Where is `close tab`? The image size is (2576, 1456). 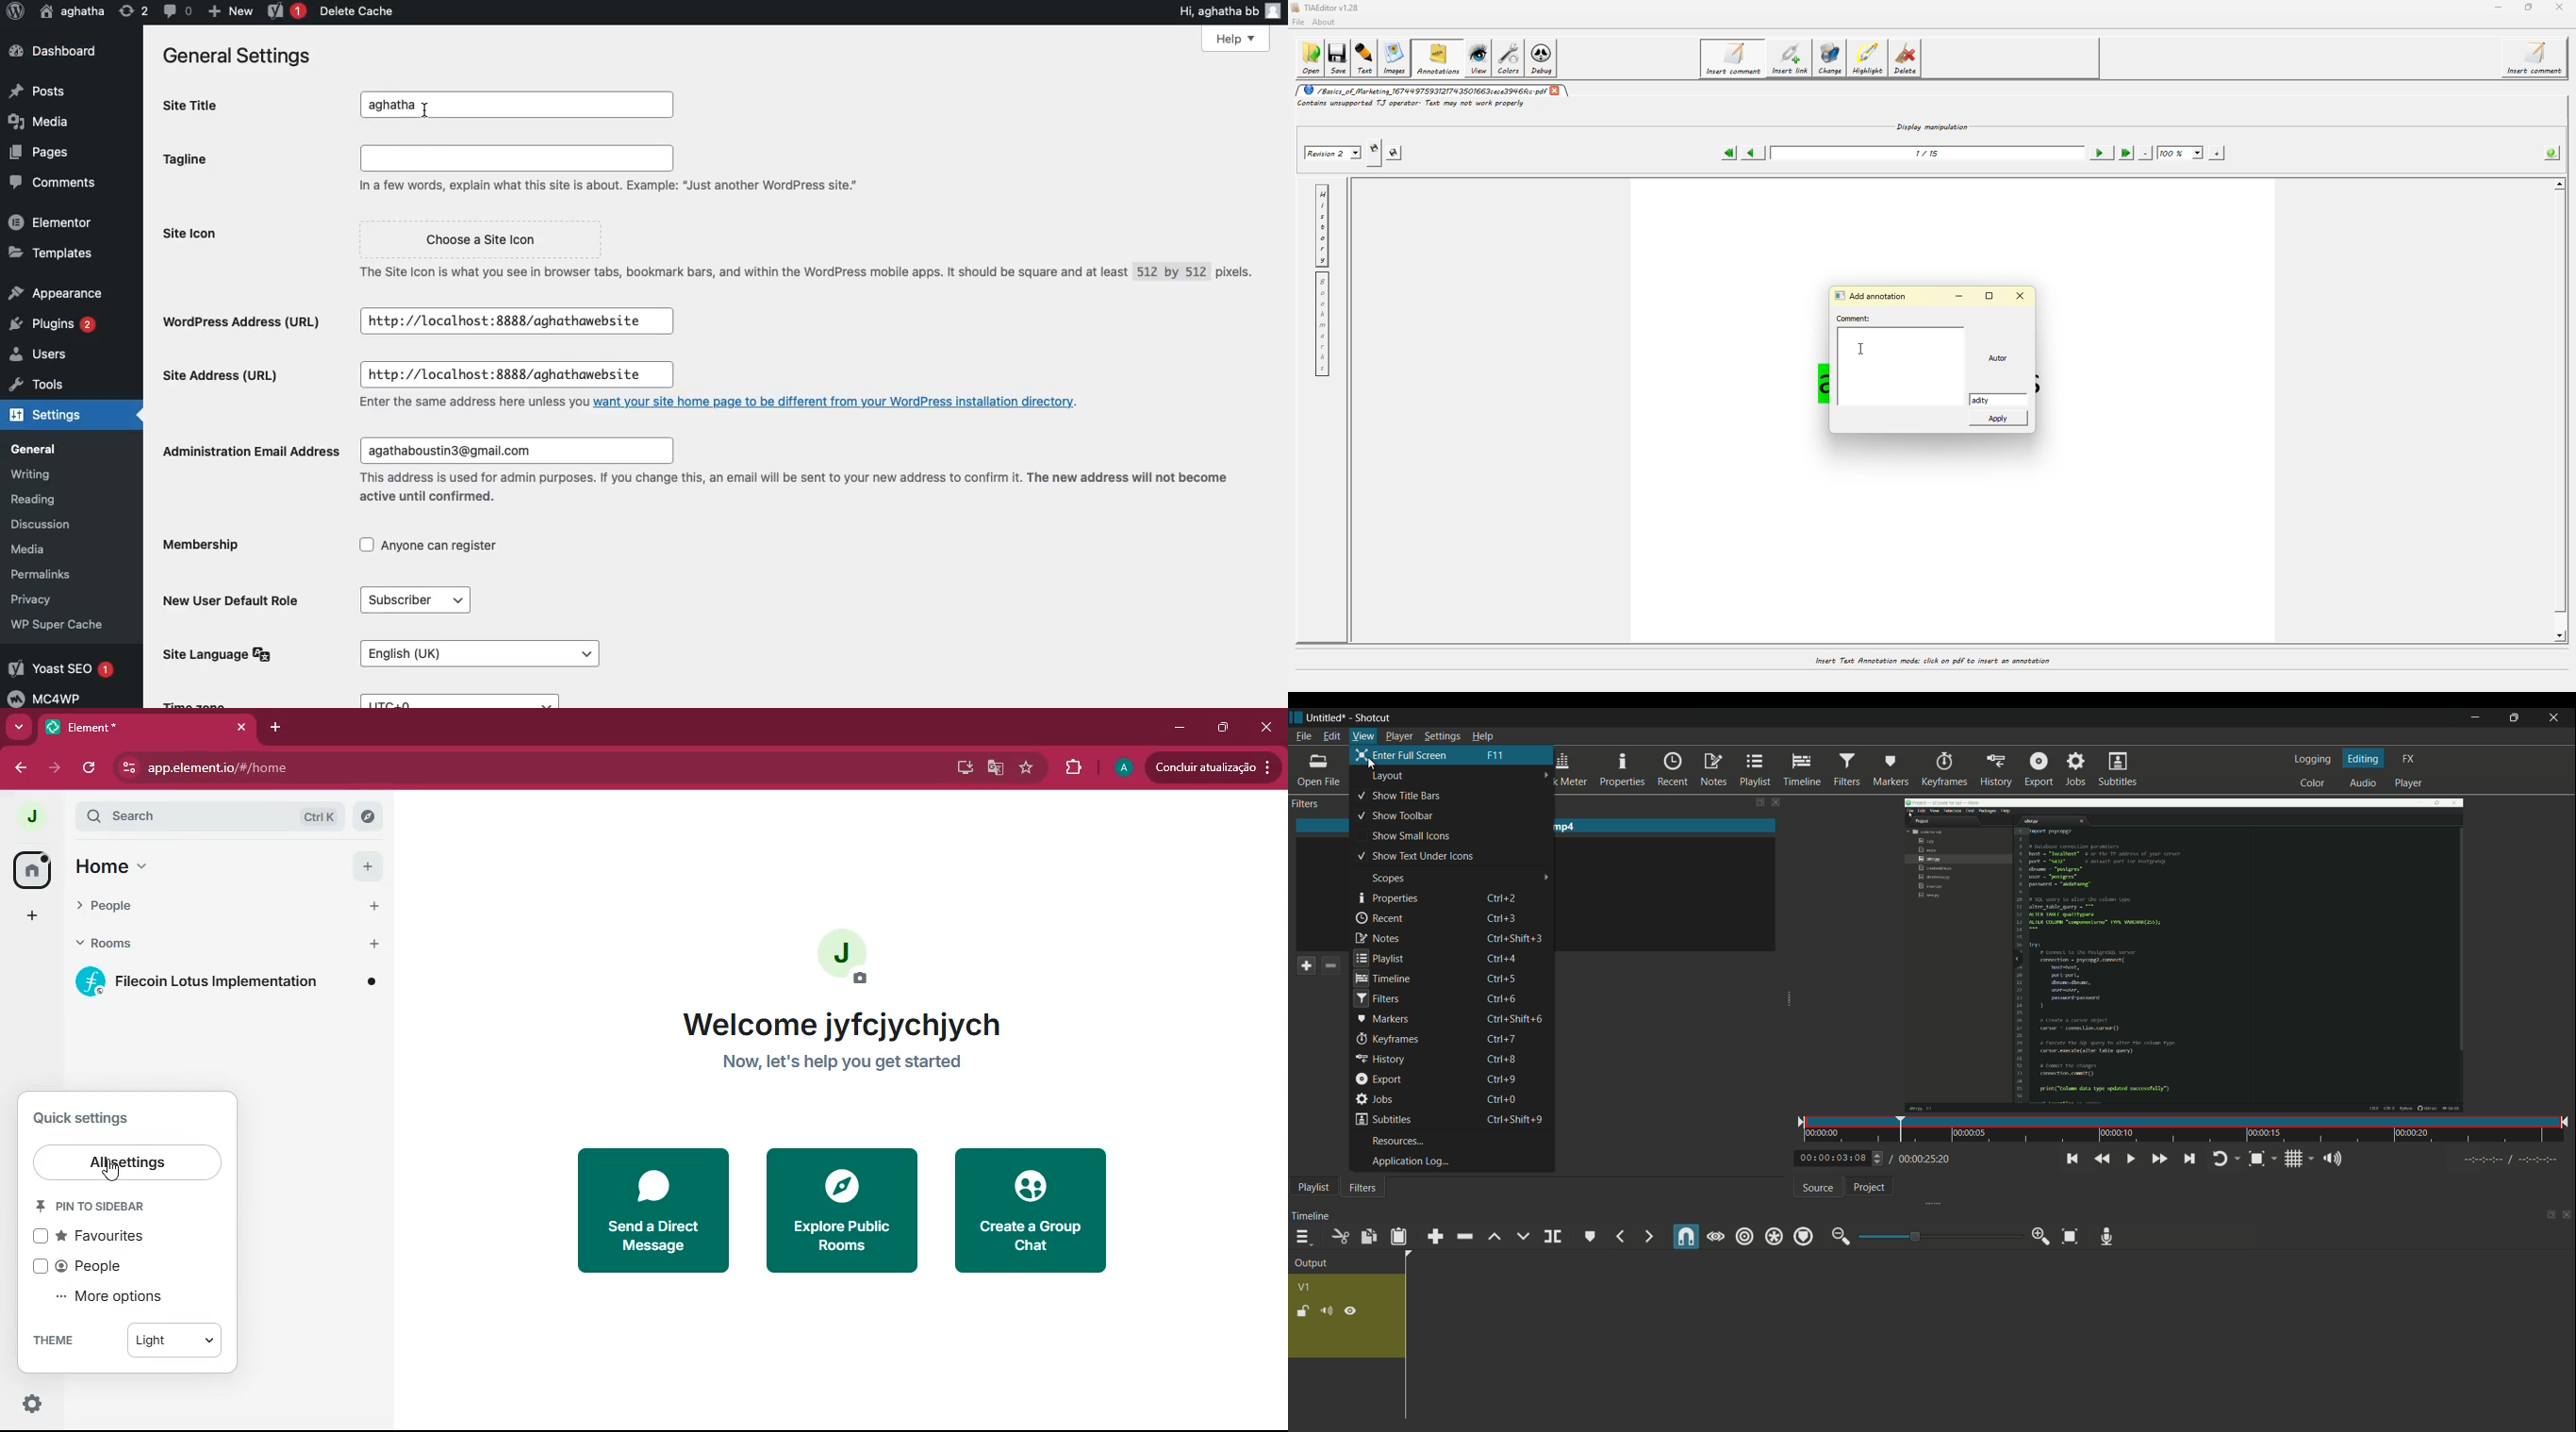
close tab is located at coordinates (241, 728).